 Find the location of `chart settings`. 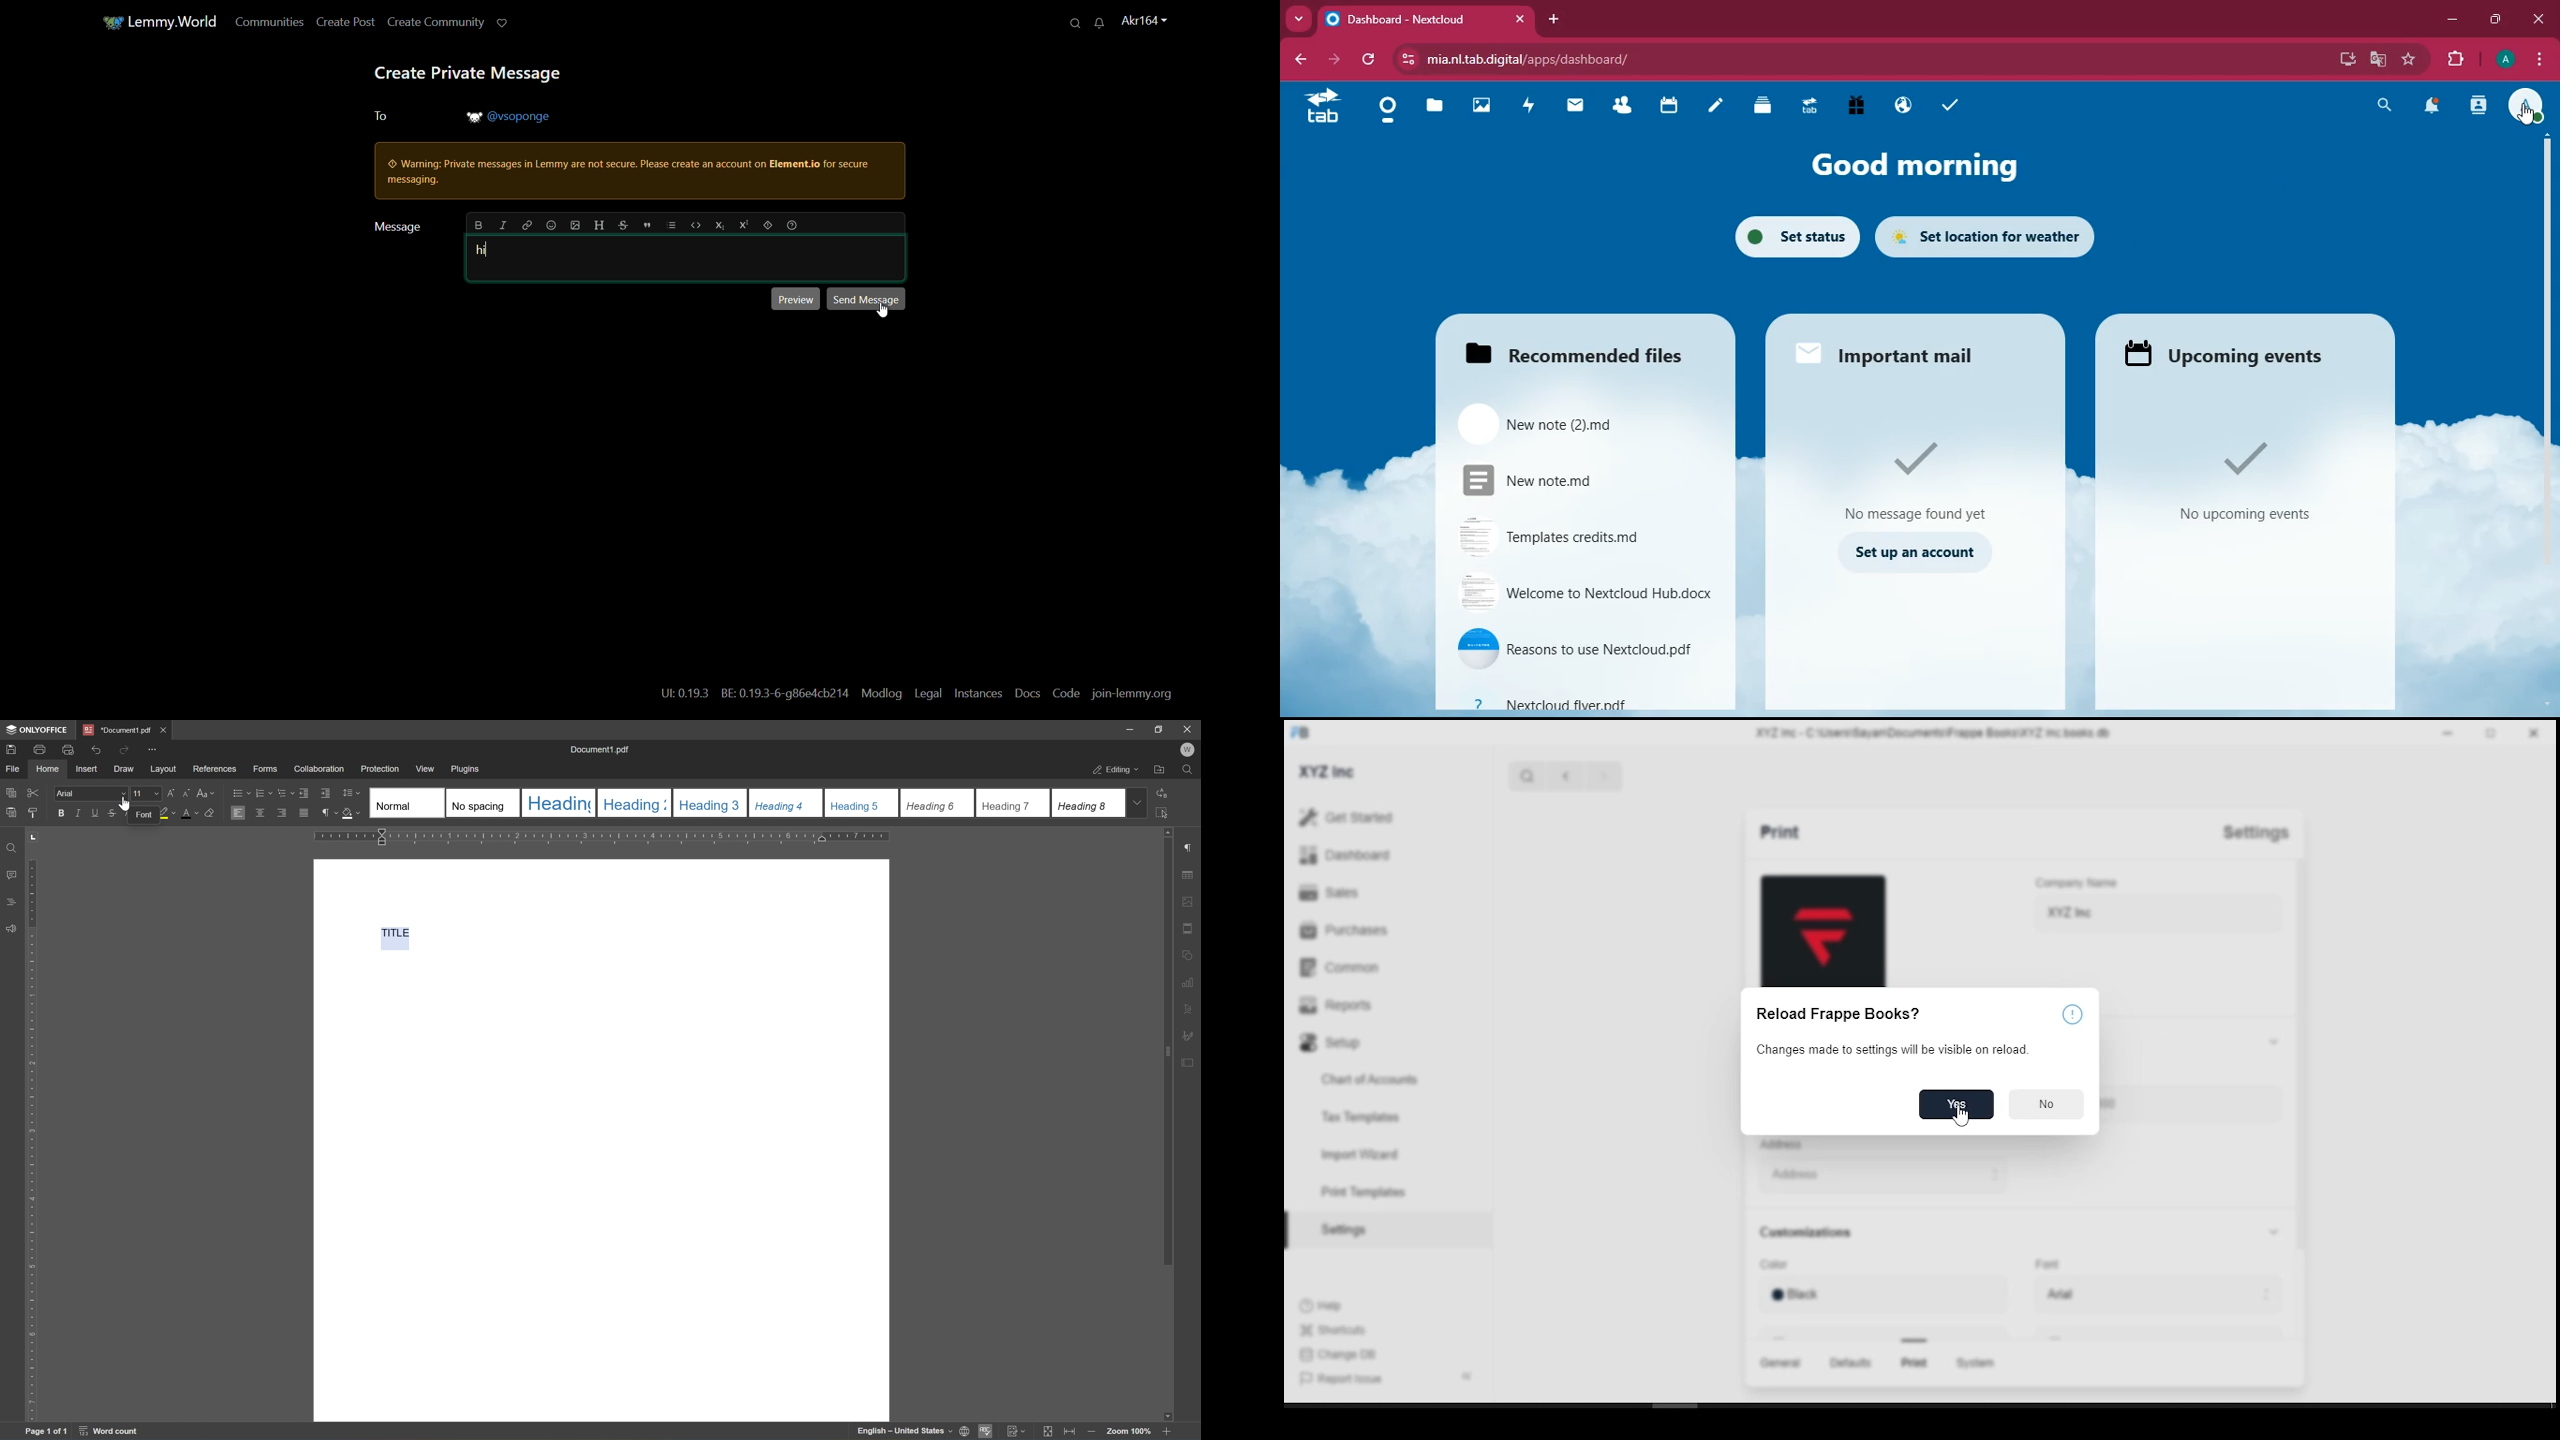

chart settings is located at coordinates (1192, 980).